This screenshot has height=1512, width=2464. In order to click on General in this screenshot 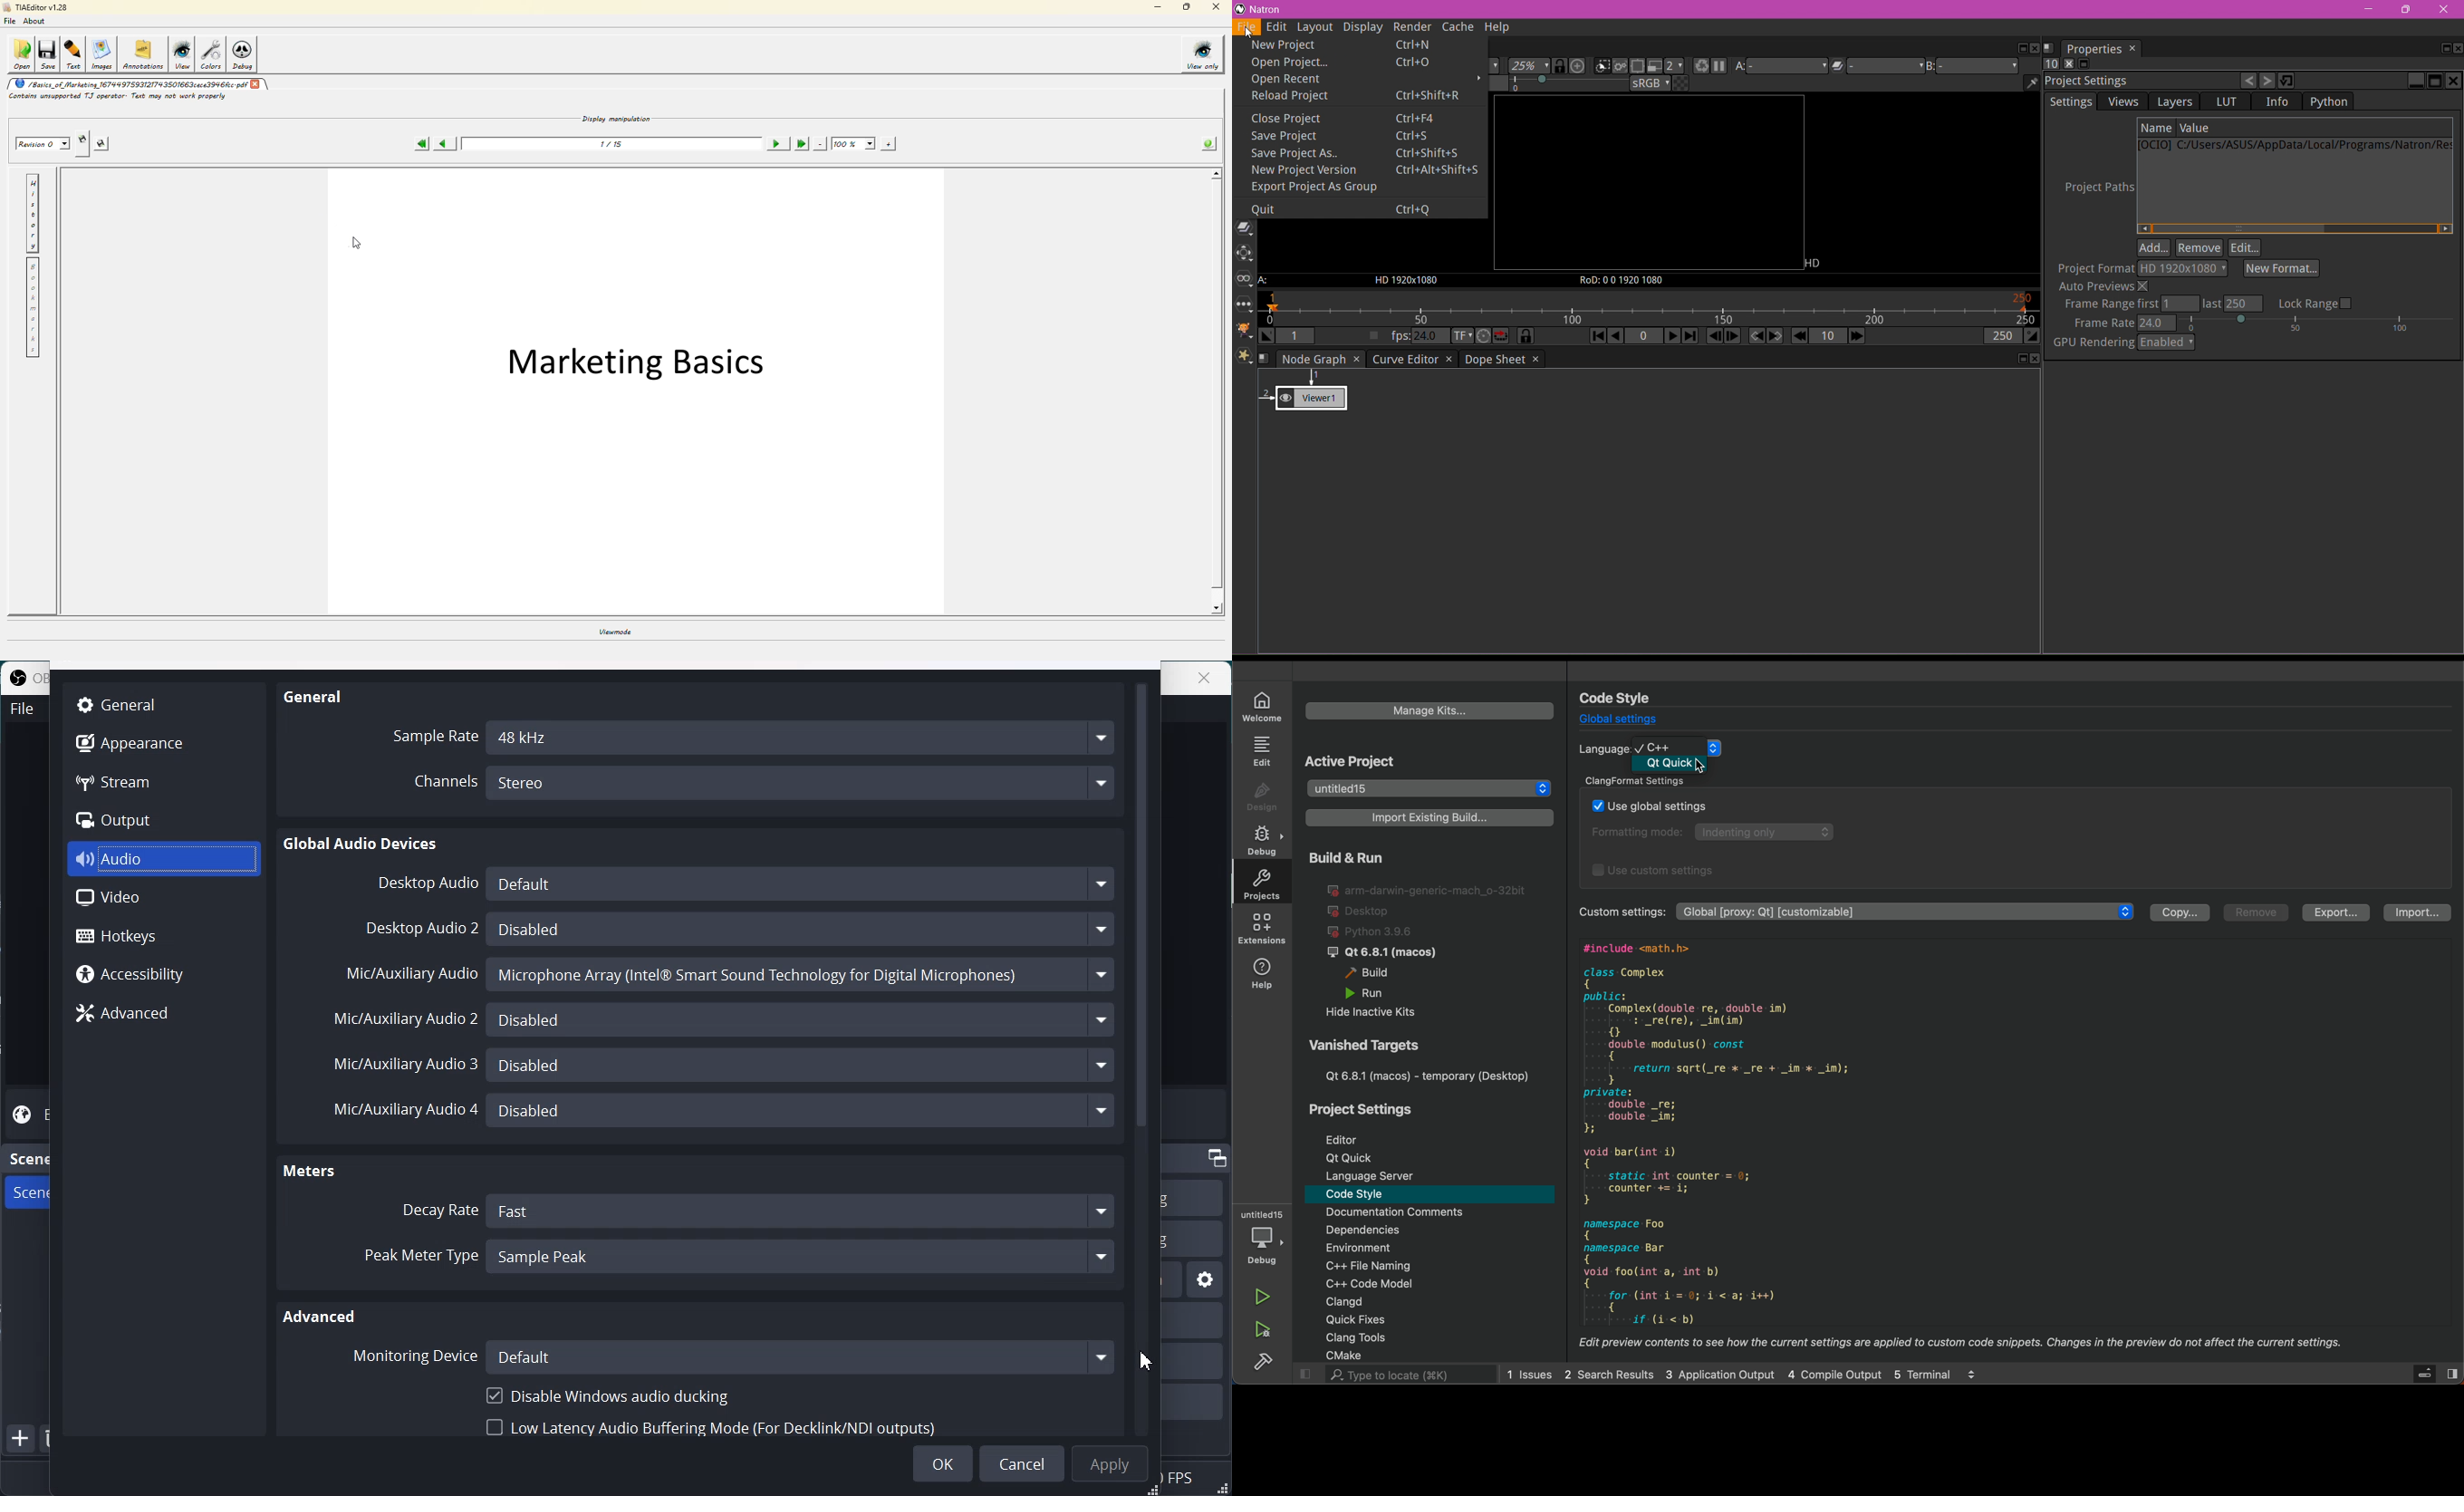, I will do `click(125, 704)`.